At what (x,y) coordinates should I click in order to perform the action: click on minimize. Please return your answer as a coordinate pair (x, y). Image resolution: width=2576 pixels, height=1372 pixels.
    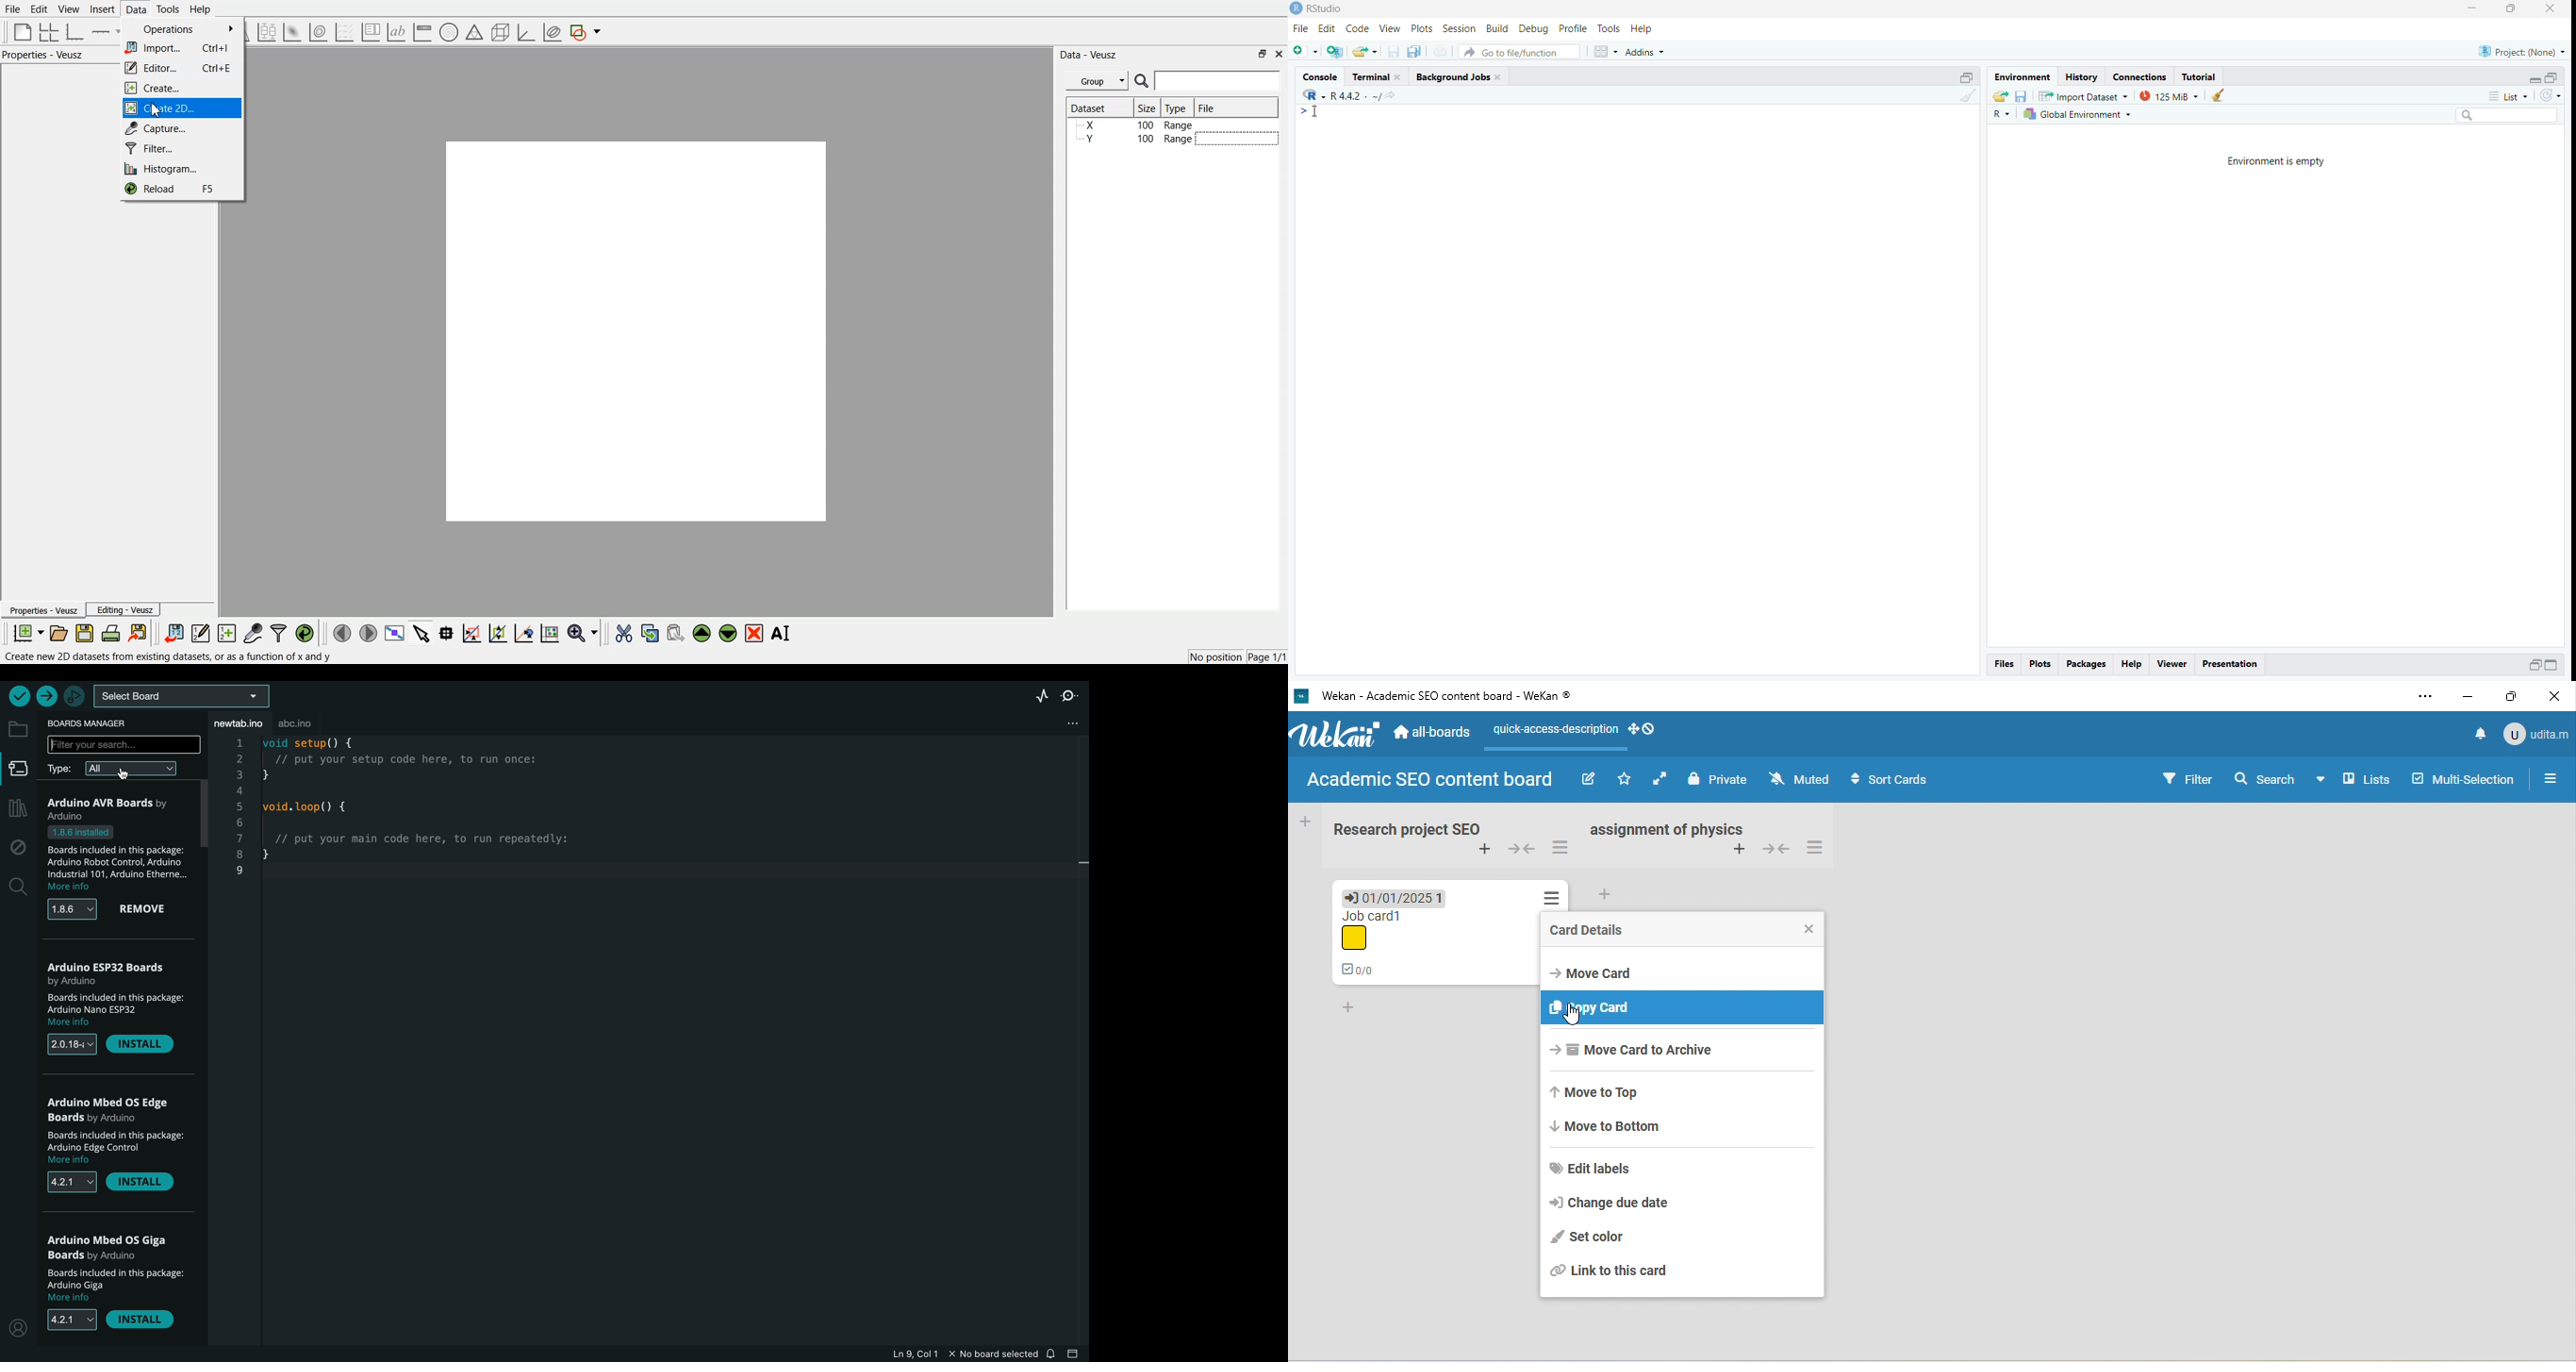
    Looking at the image, I should click on (2474, 7).